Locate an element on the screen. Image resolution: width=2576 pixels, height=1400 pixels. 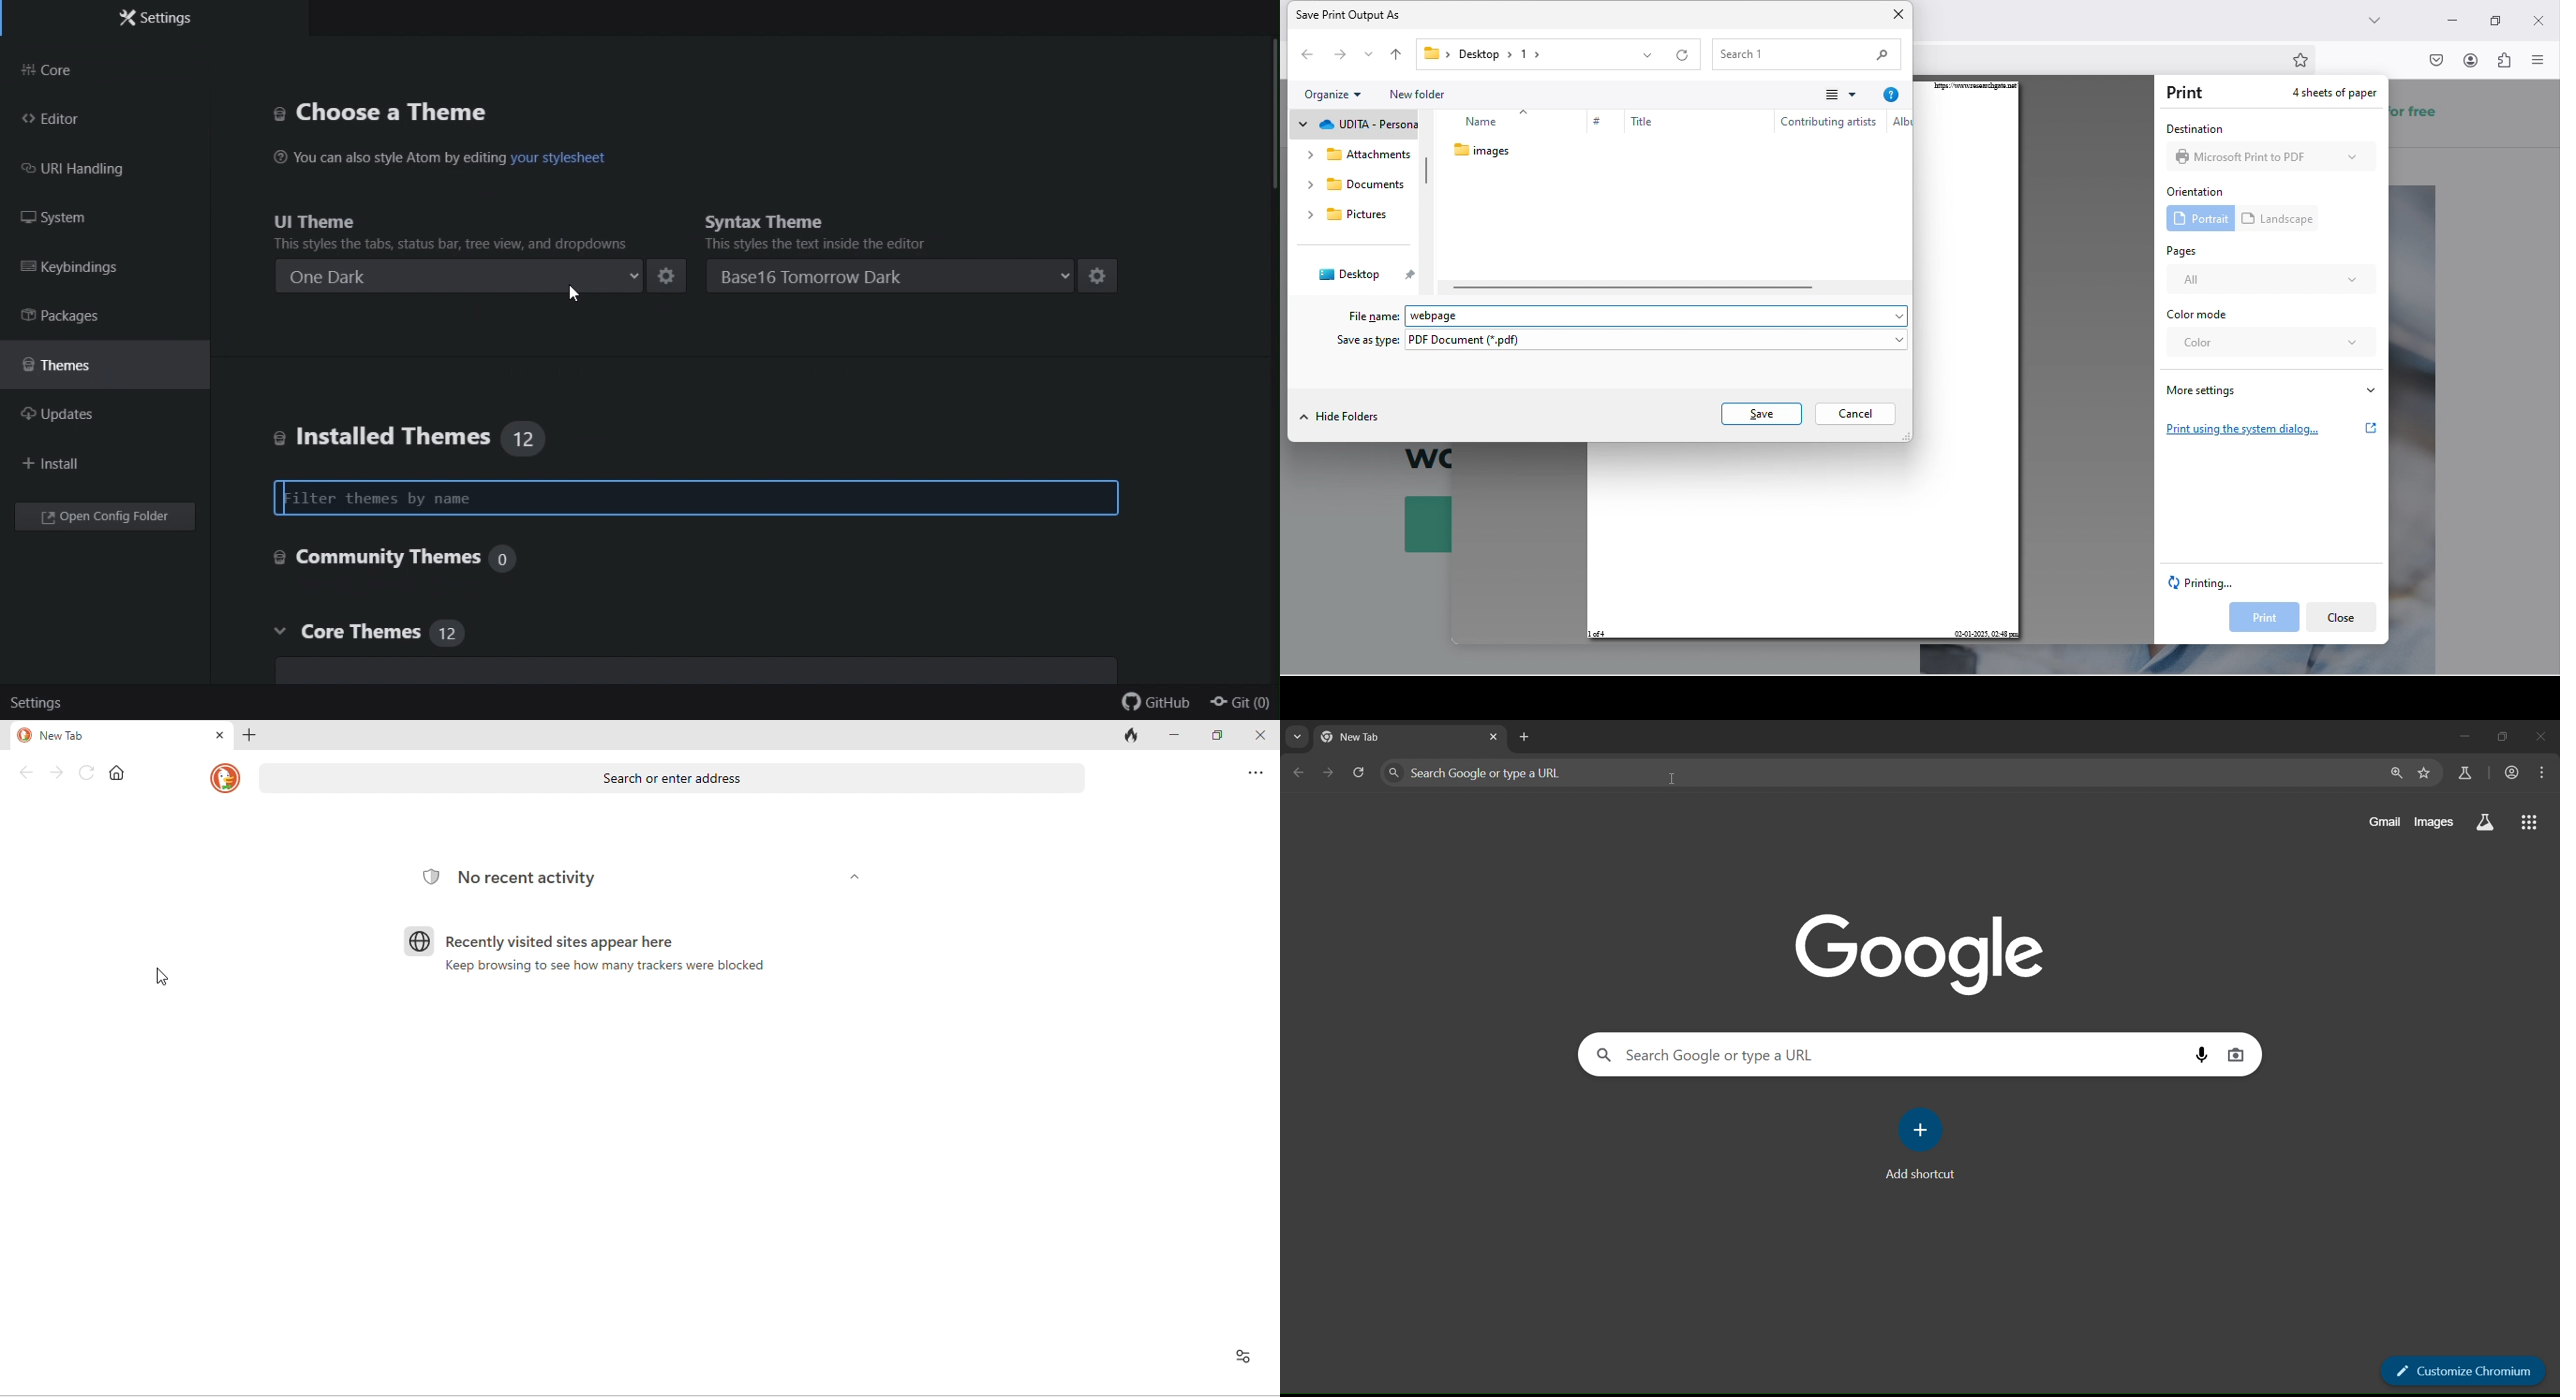
name is located at coordinates (1493, 126).